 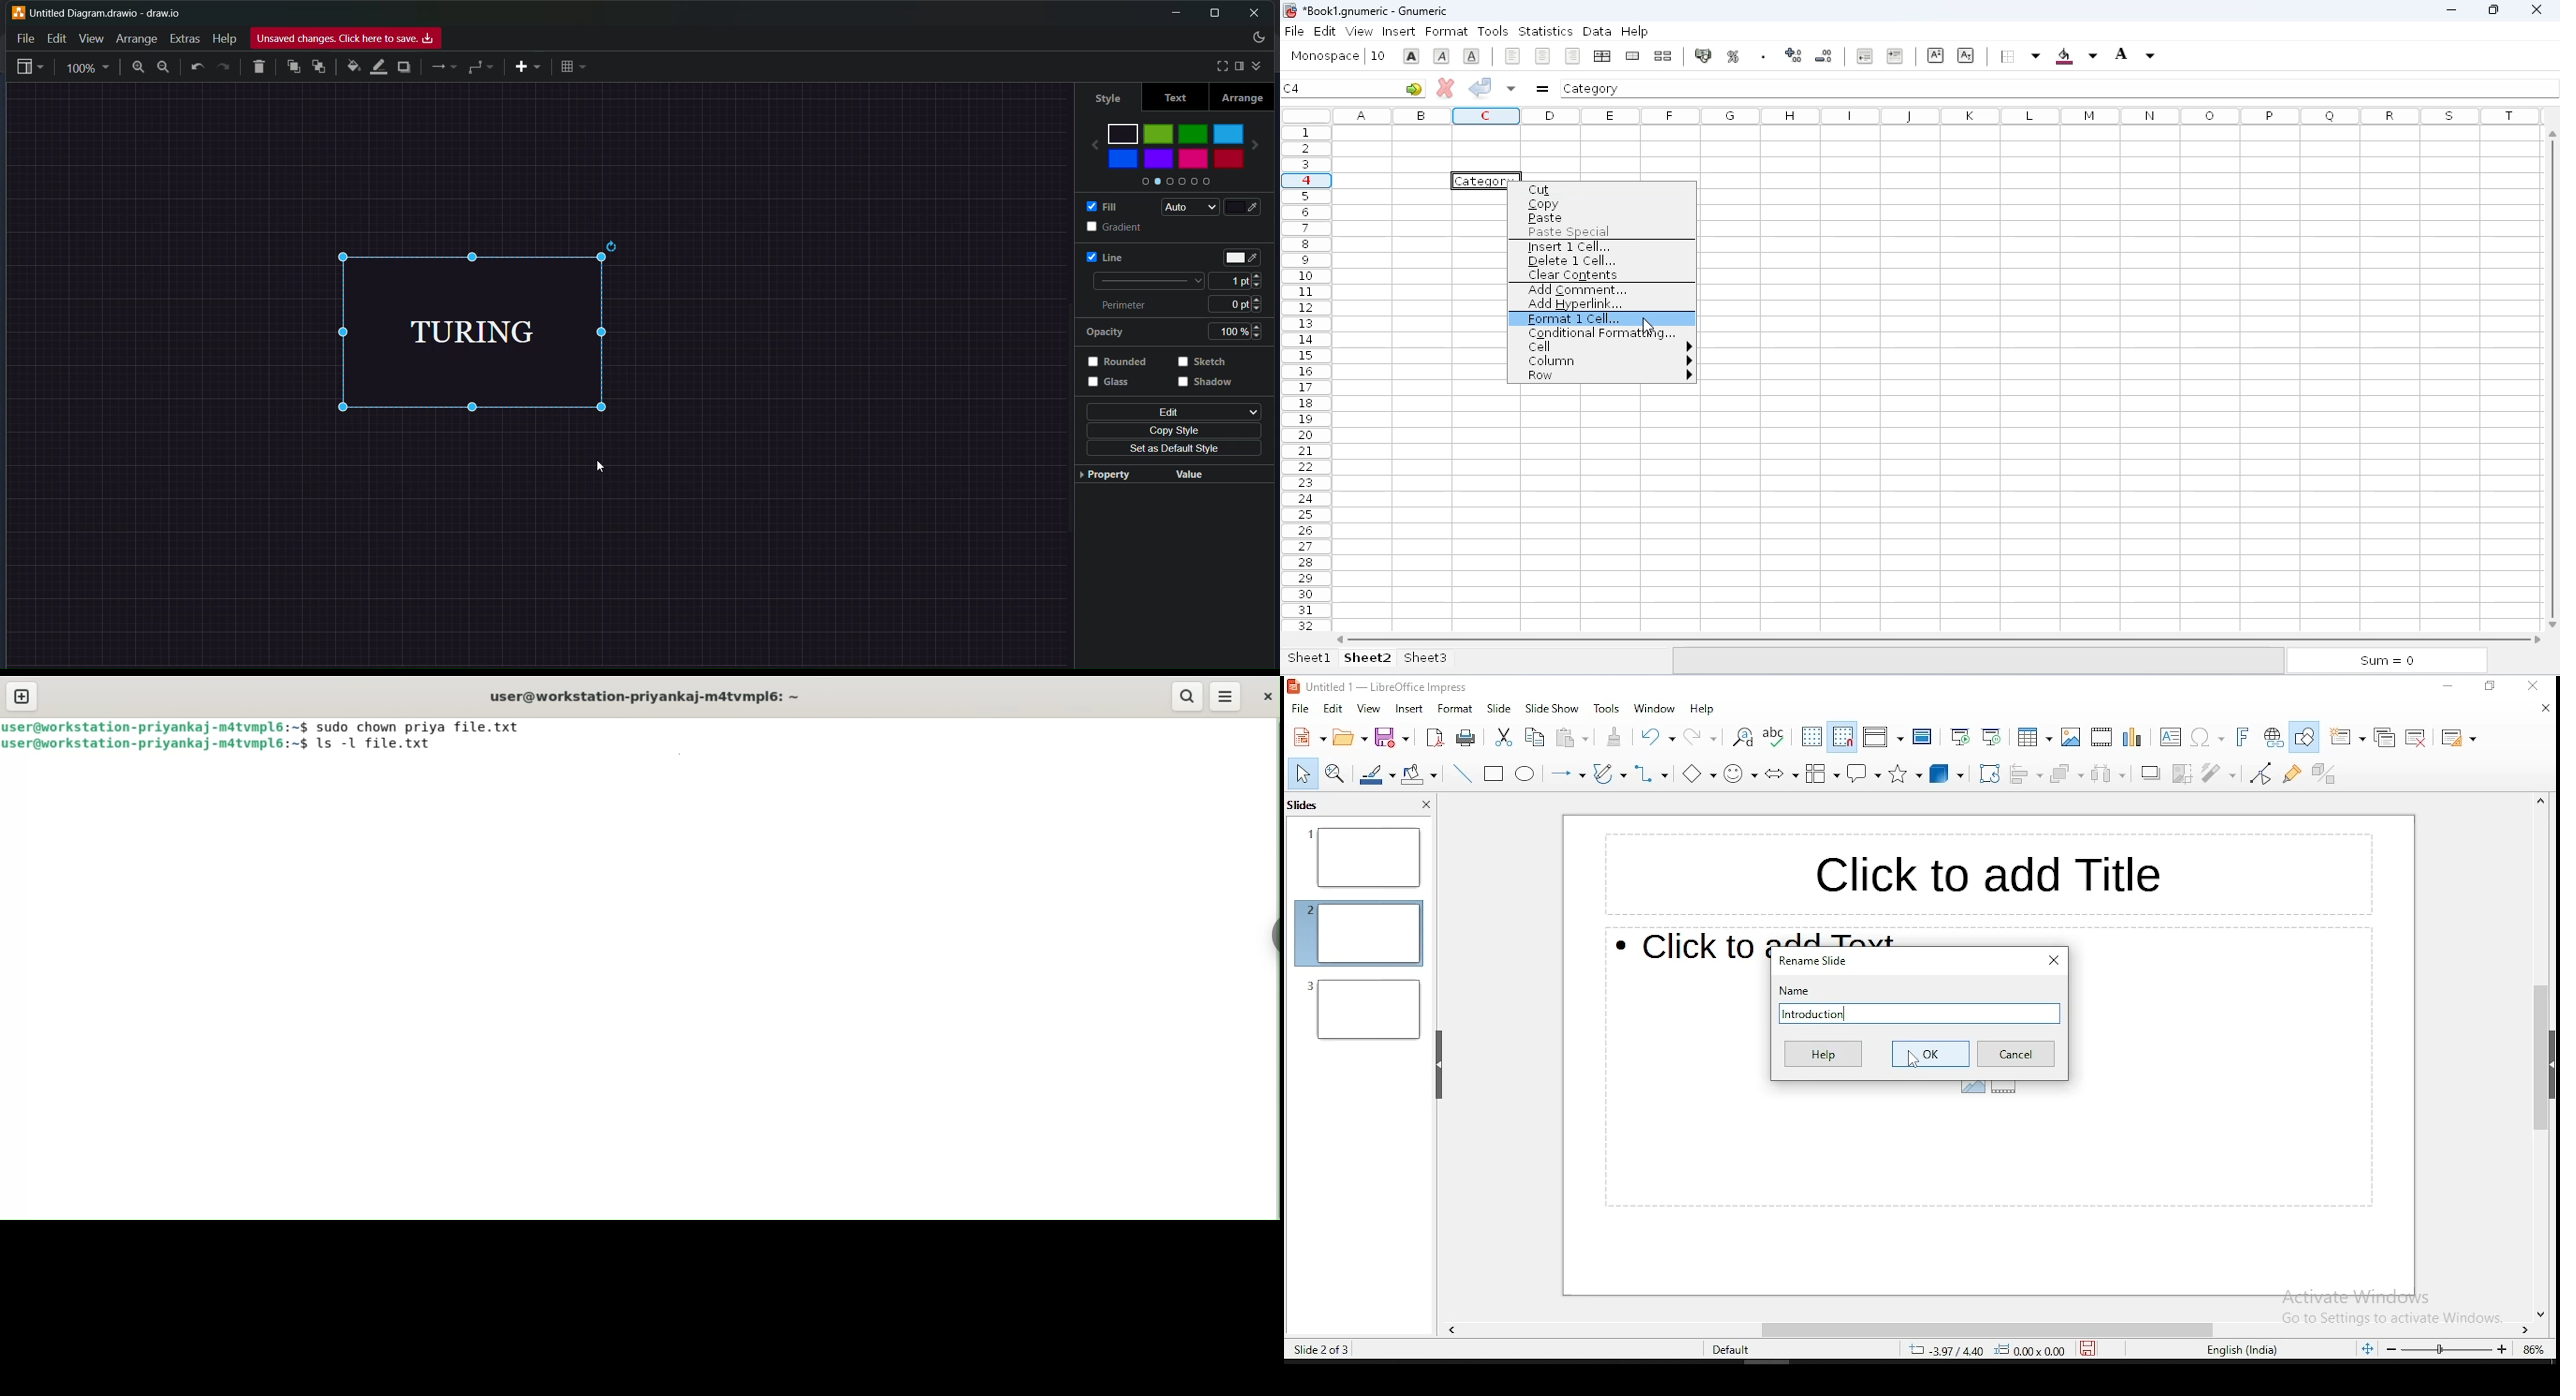 What do you see at coordinates (2416, 737) in the screenshot?
I see ` delete slide` at bounding box center [2416, 737].